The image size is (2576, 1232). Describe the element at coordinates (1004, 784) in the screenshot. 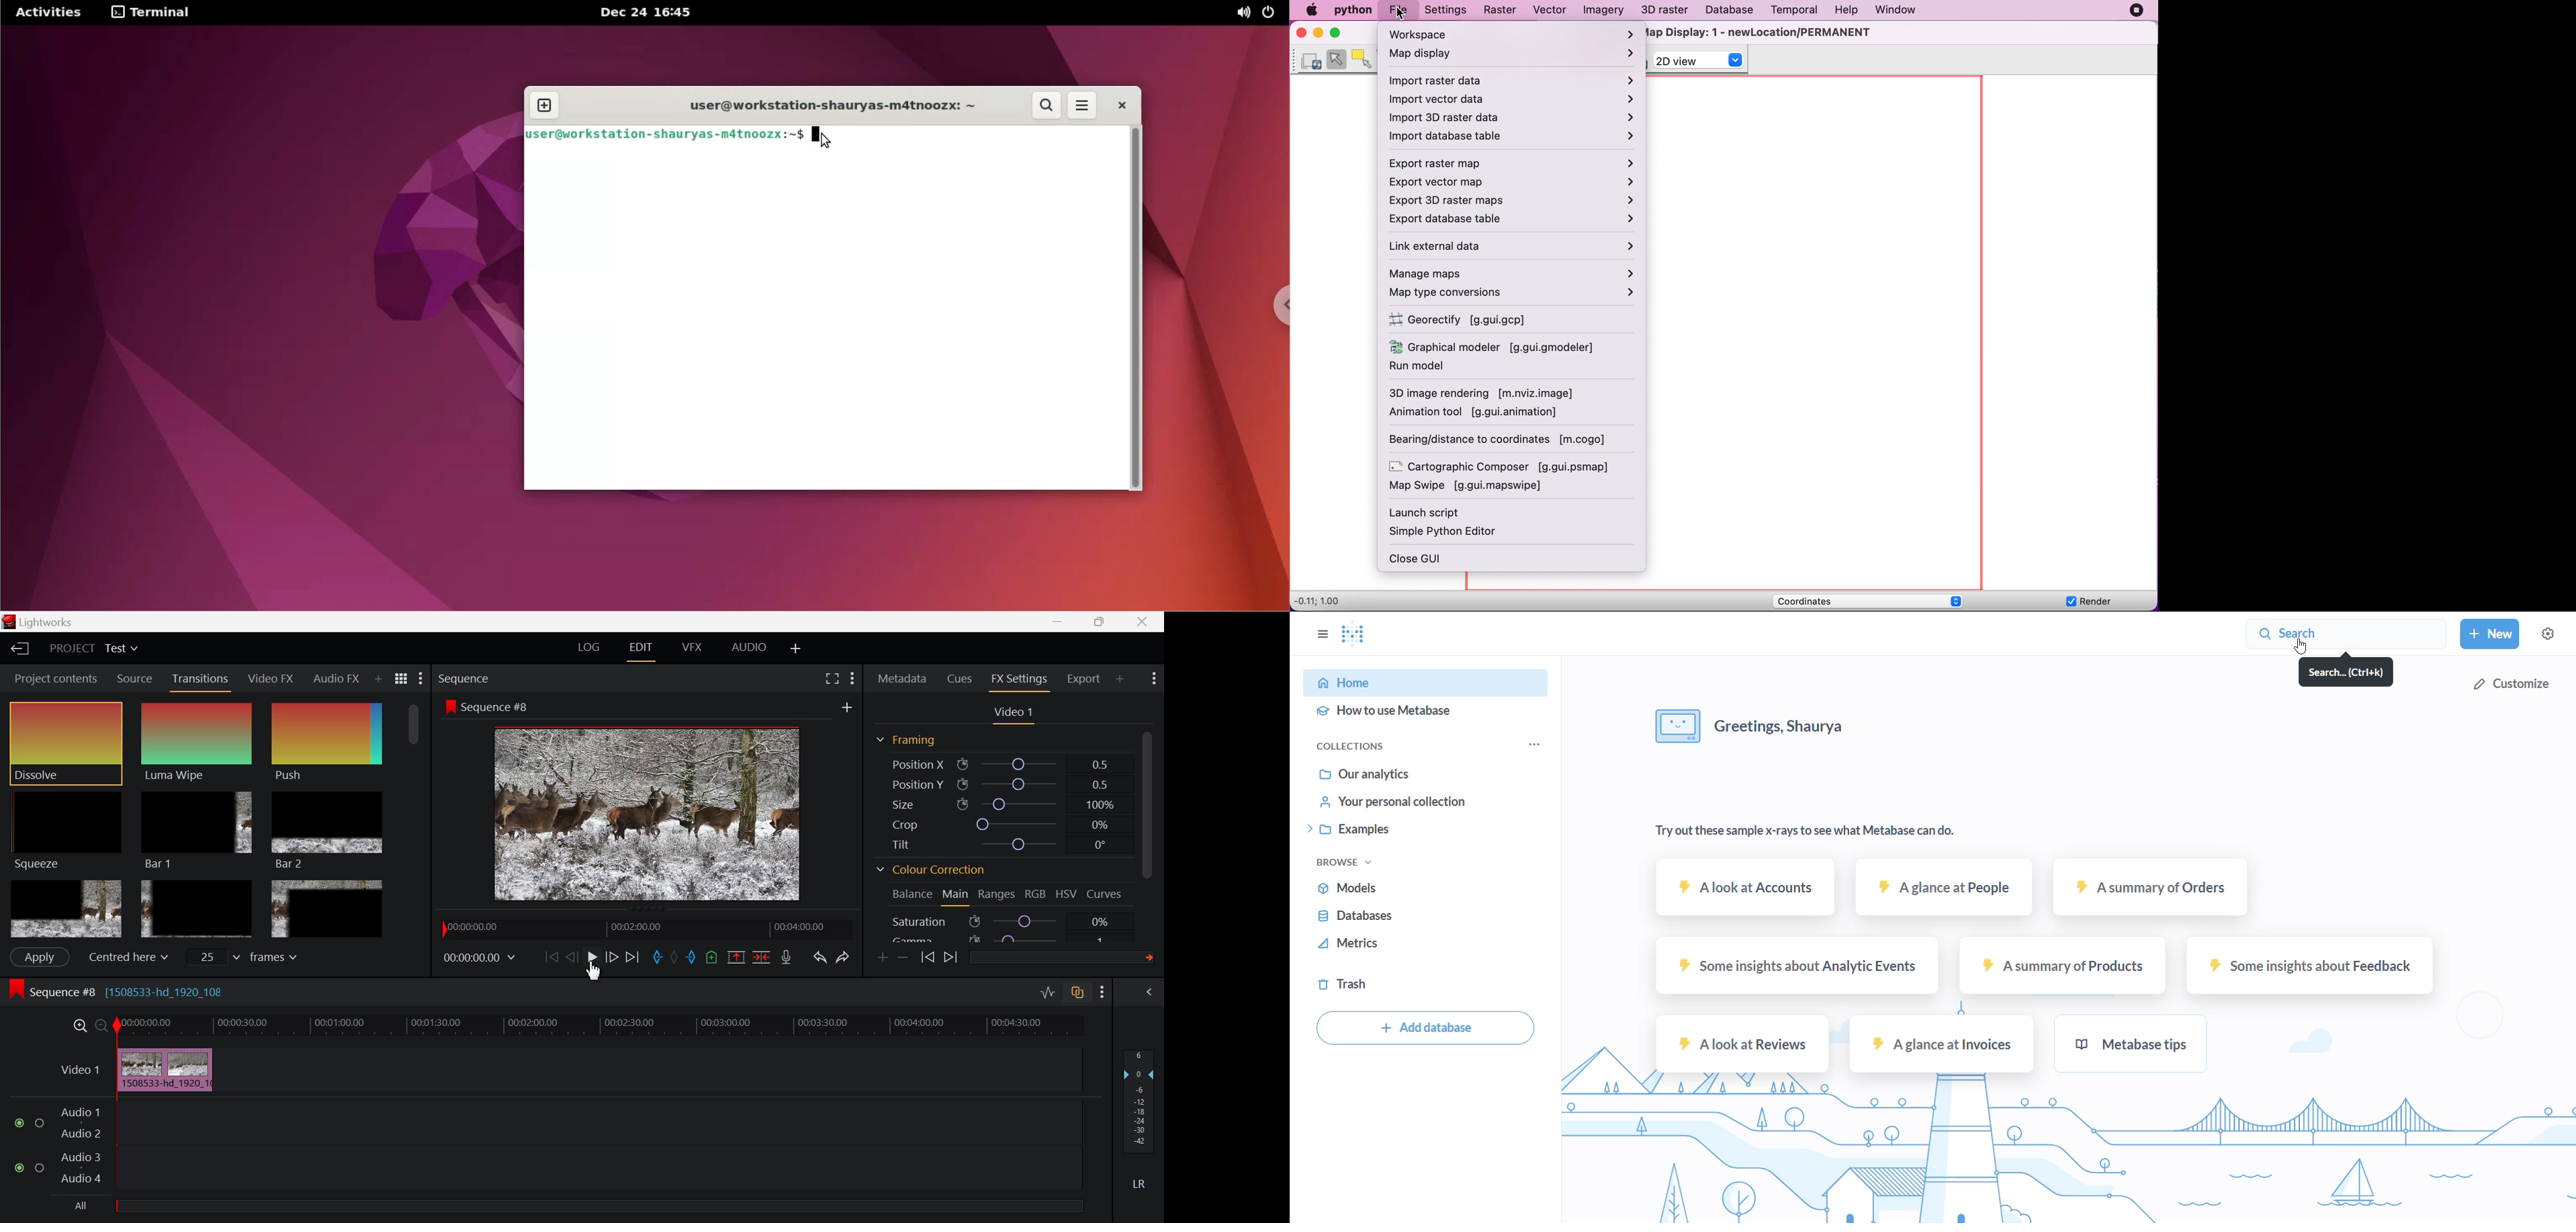

I see `Position Y` at that location.